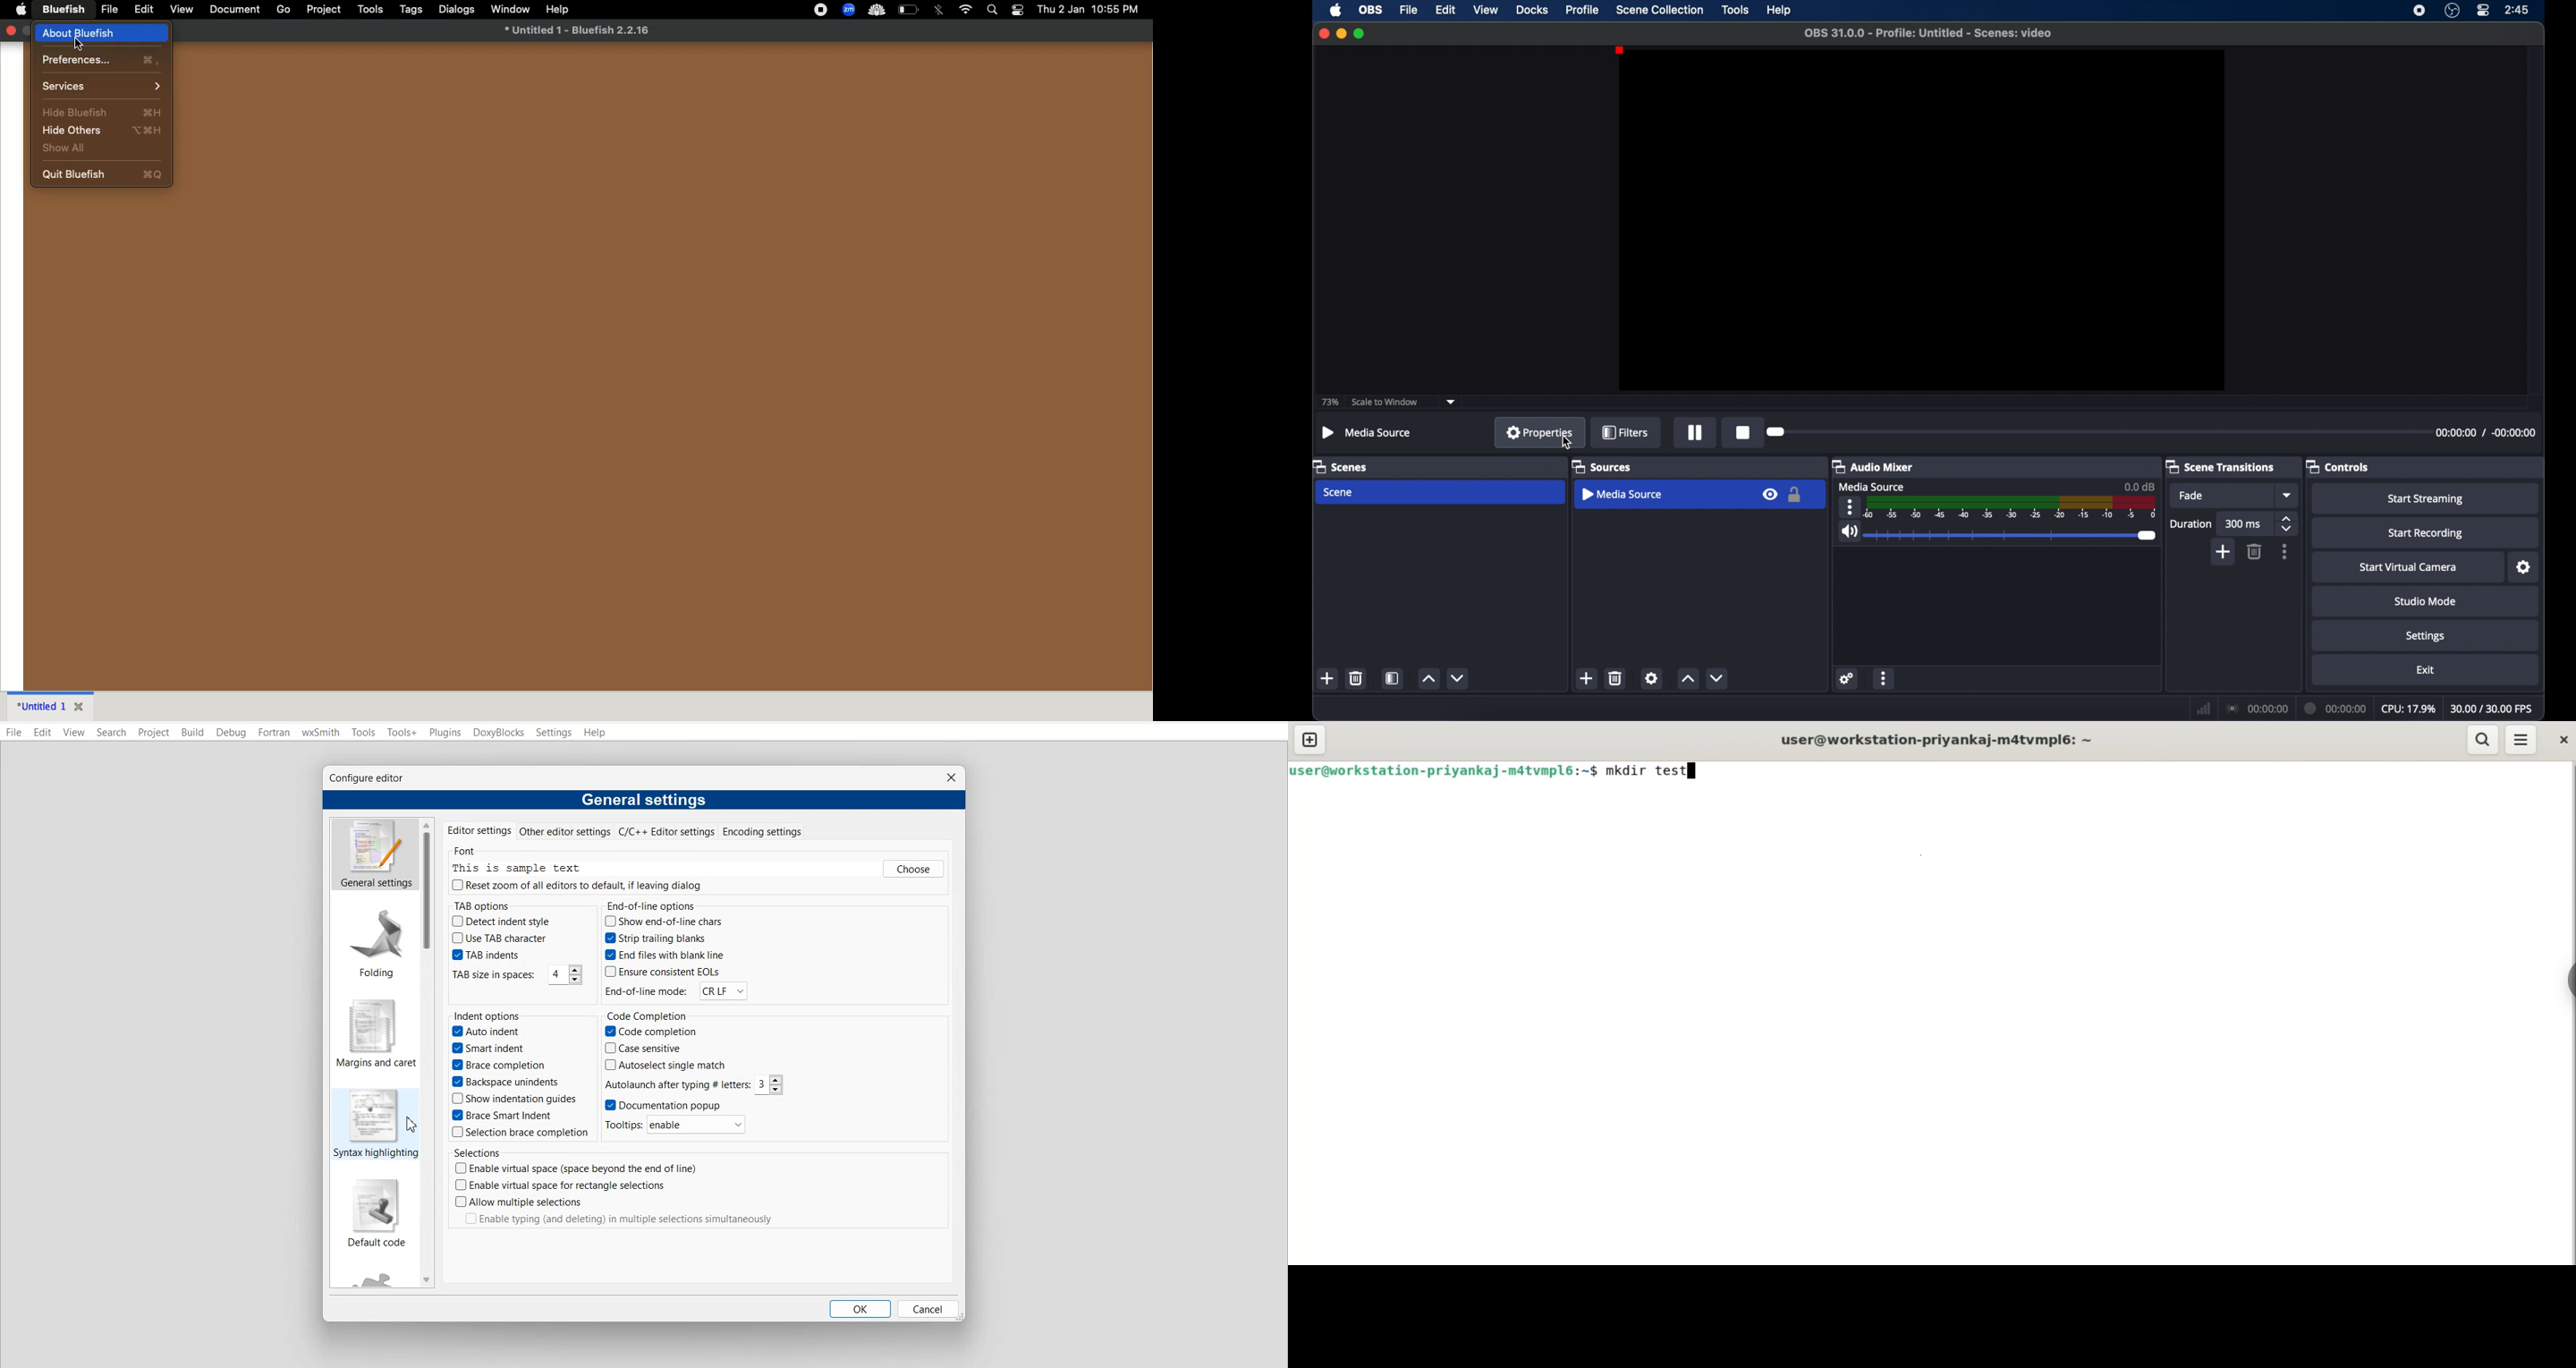 The image size is (2576, 1372). What do you see at coordinates (2289, 495) in the screenshot?
I see `dropdown` at bounding box center [2289, 495].